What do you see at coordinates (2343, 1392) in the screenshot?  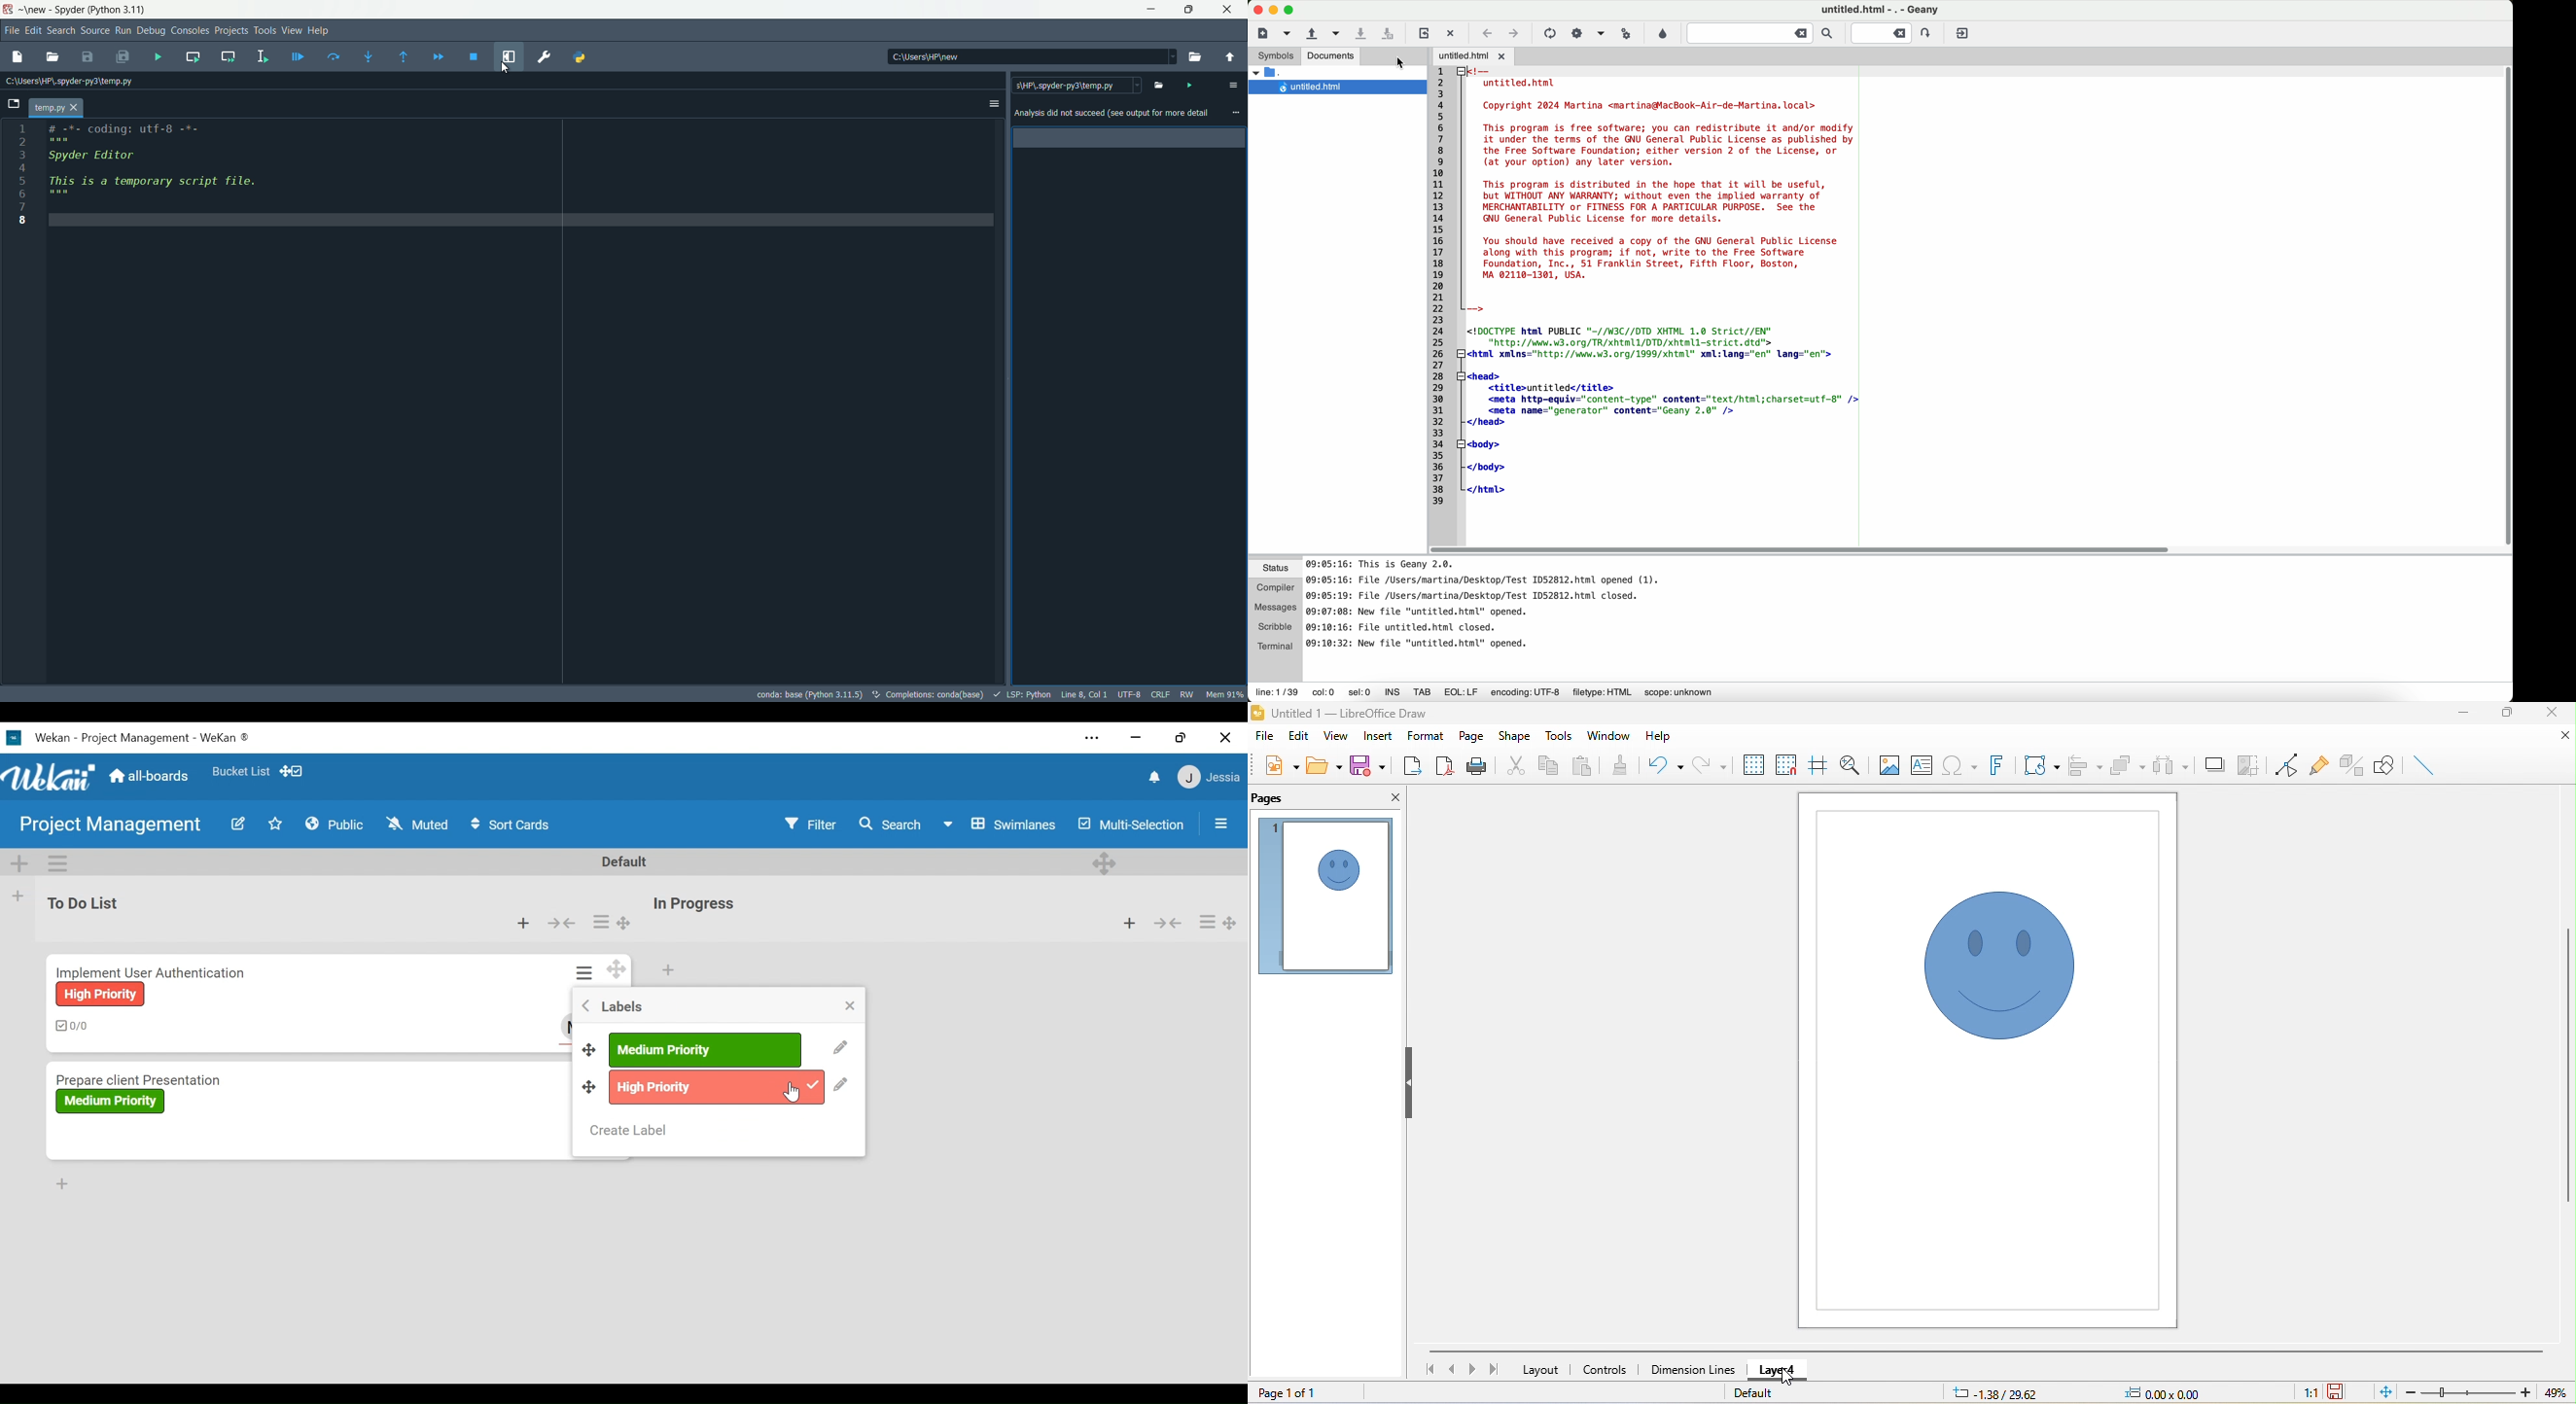 I see `the document has not been modified since the last save ` at bounding box center [2343, 1392].